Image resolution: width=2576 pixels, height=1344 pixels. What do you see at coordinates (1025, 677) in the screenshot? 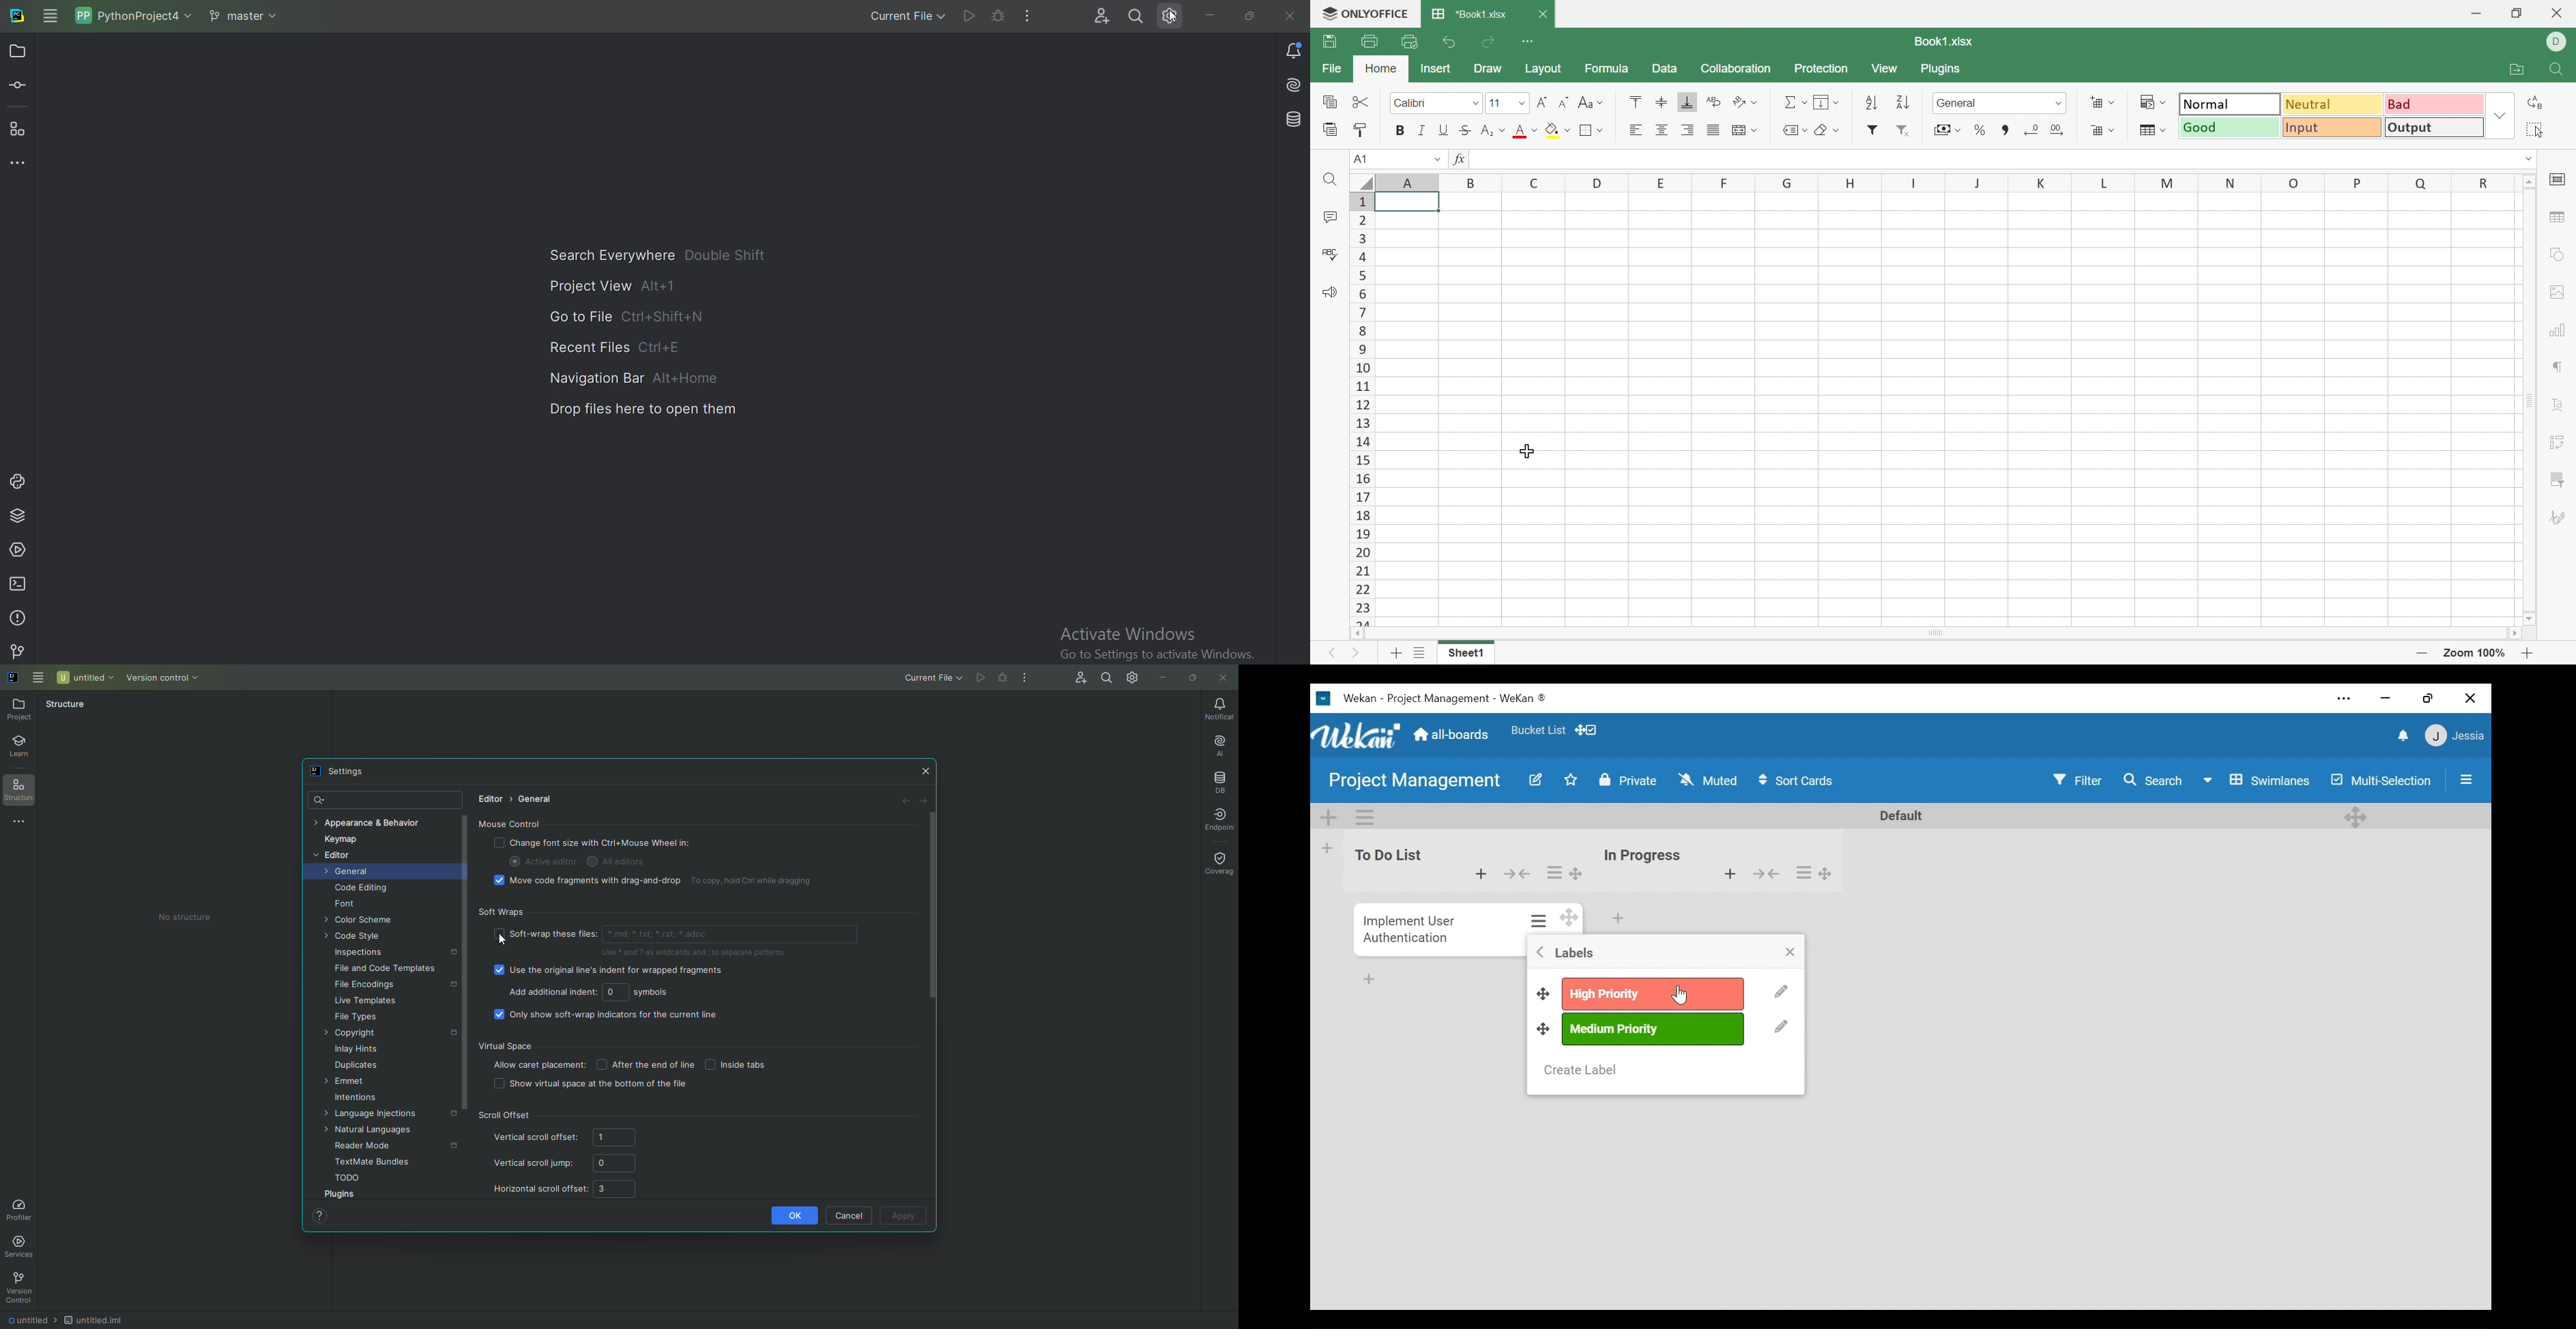
I see `More Actions` at bounding box center [1025, 677].